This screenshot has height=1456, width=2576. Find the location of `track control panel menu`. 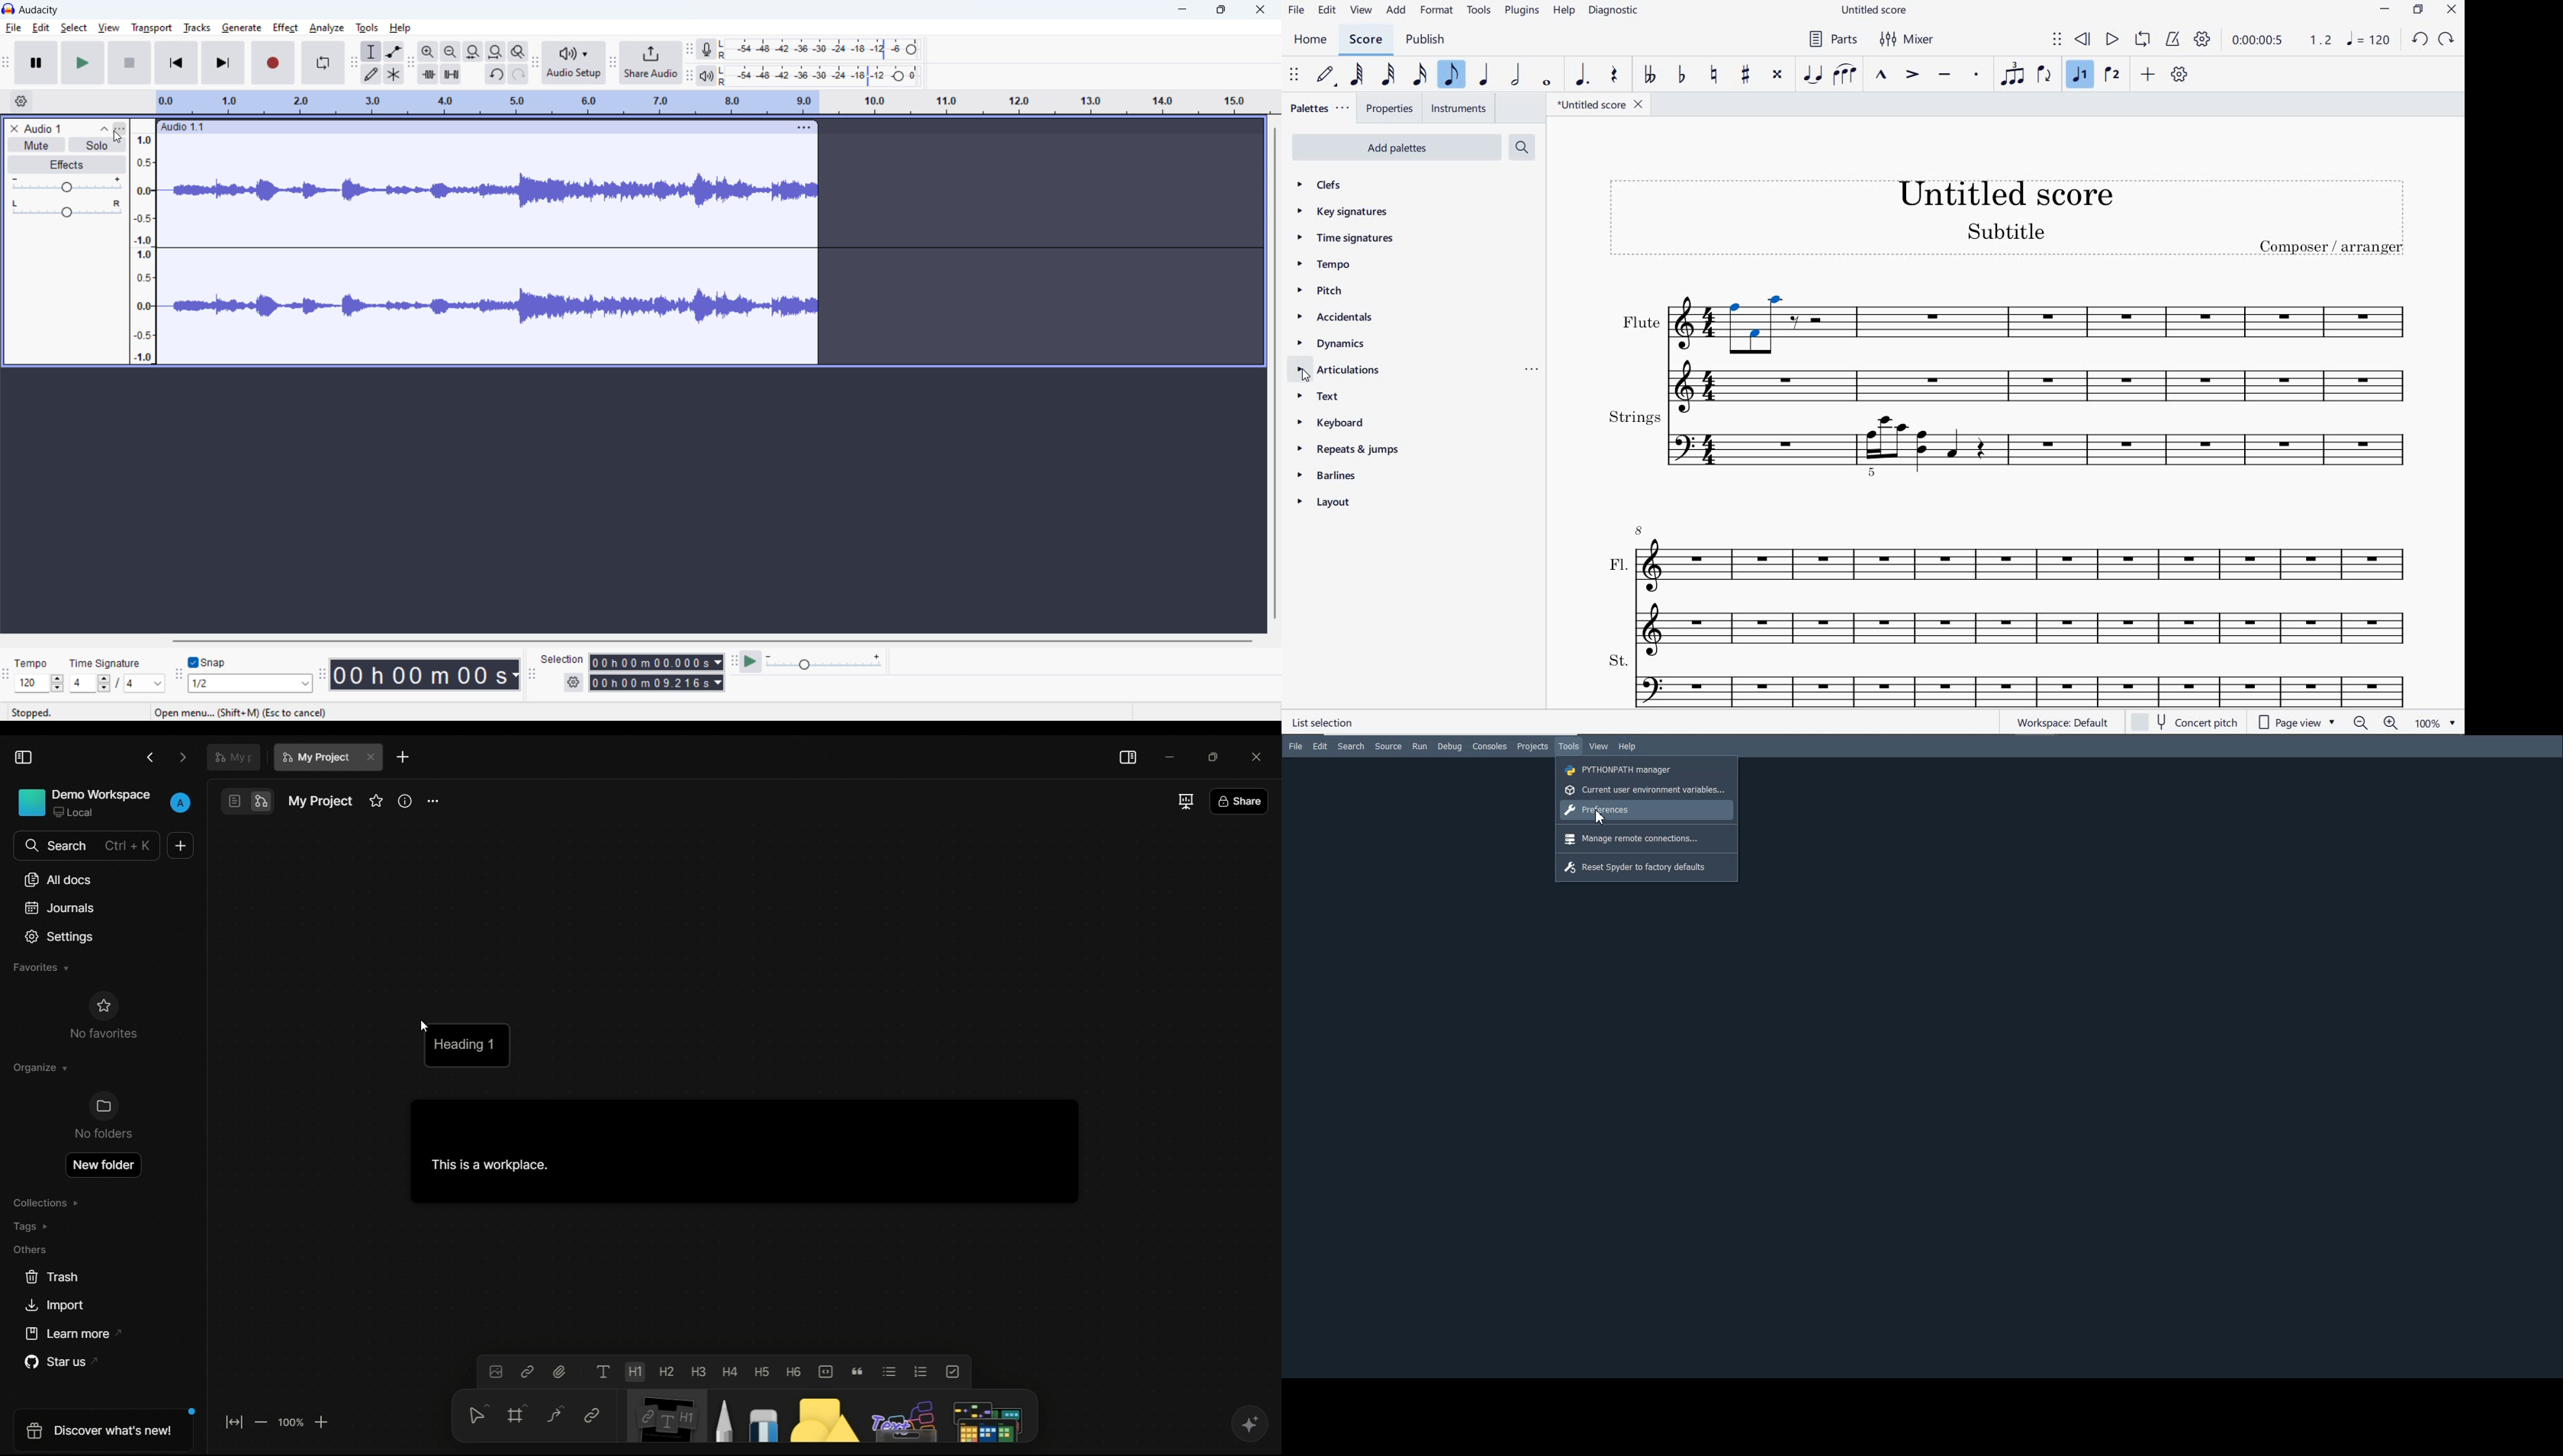

track control panel menu is located at coordinates (119, 127).